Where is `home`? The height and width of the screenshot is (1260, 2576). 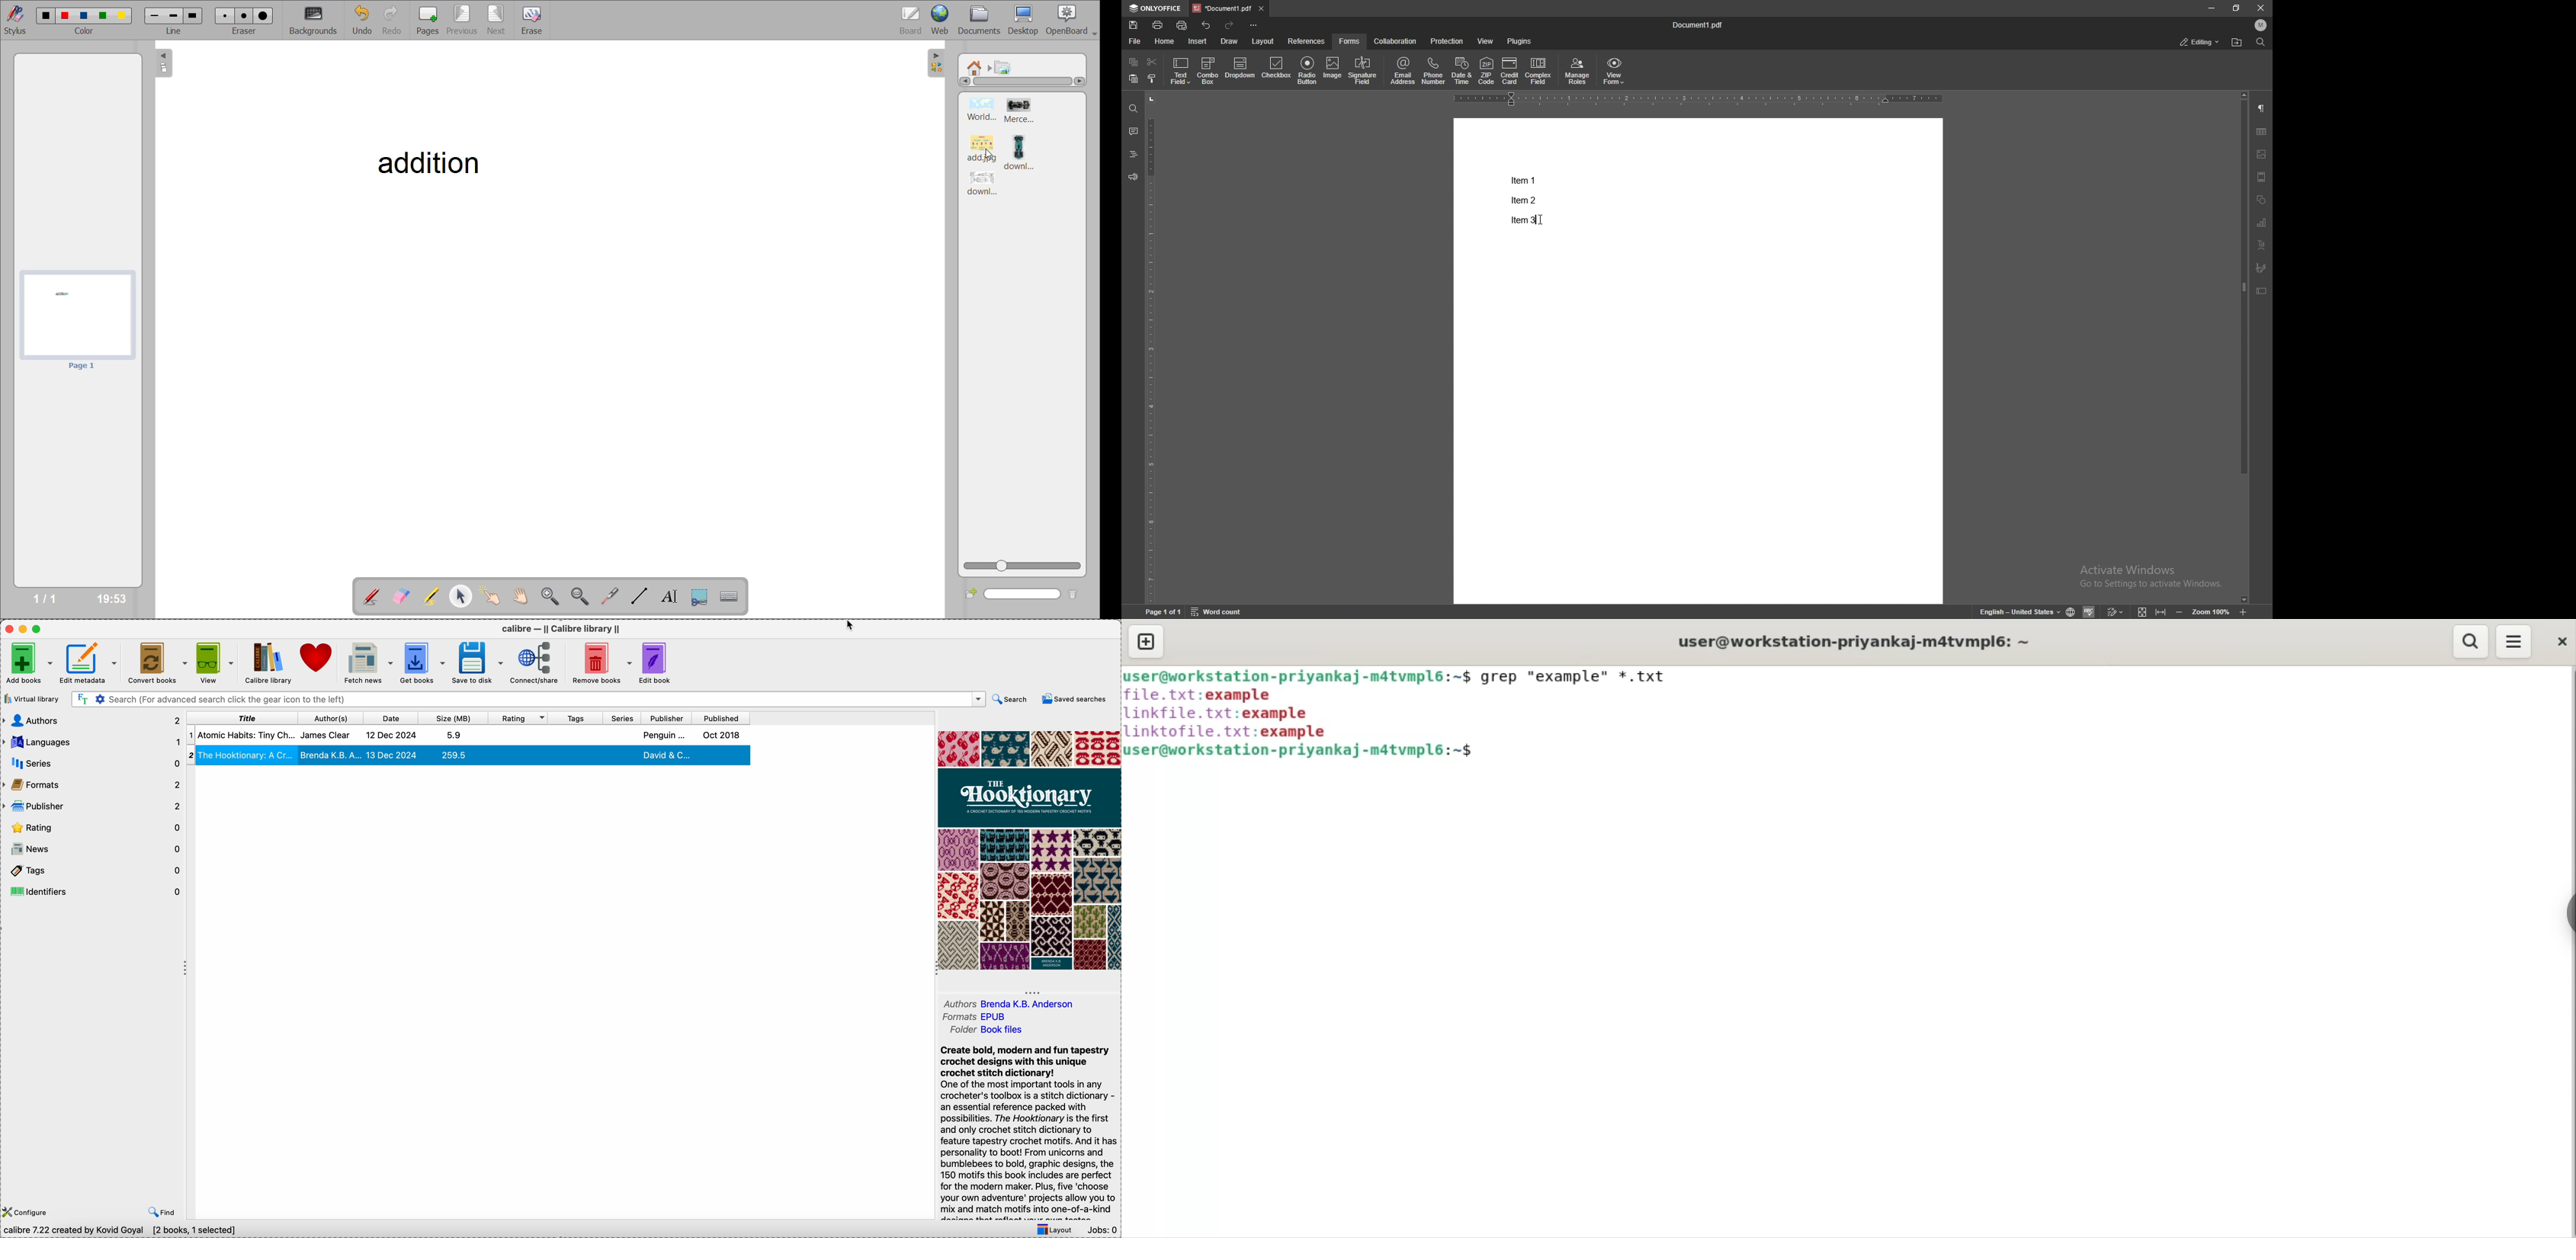 home is located at coordinates (1167, 41).